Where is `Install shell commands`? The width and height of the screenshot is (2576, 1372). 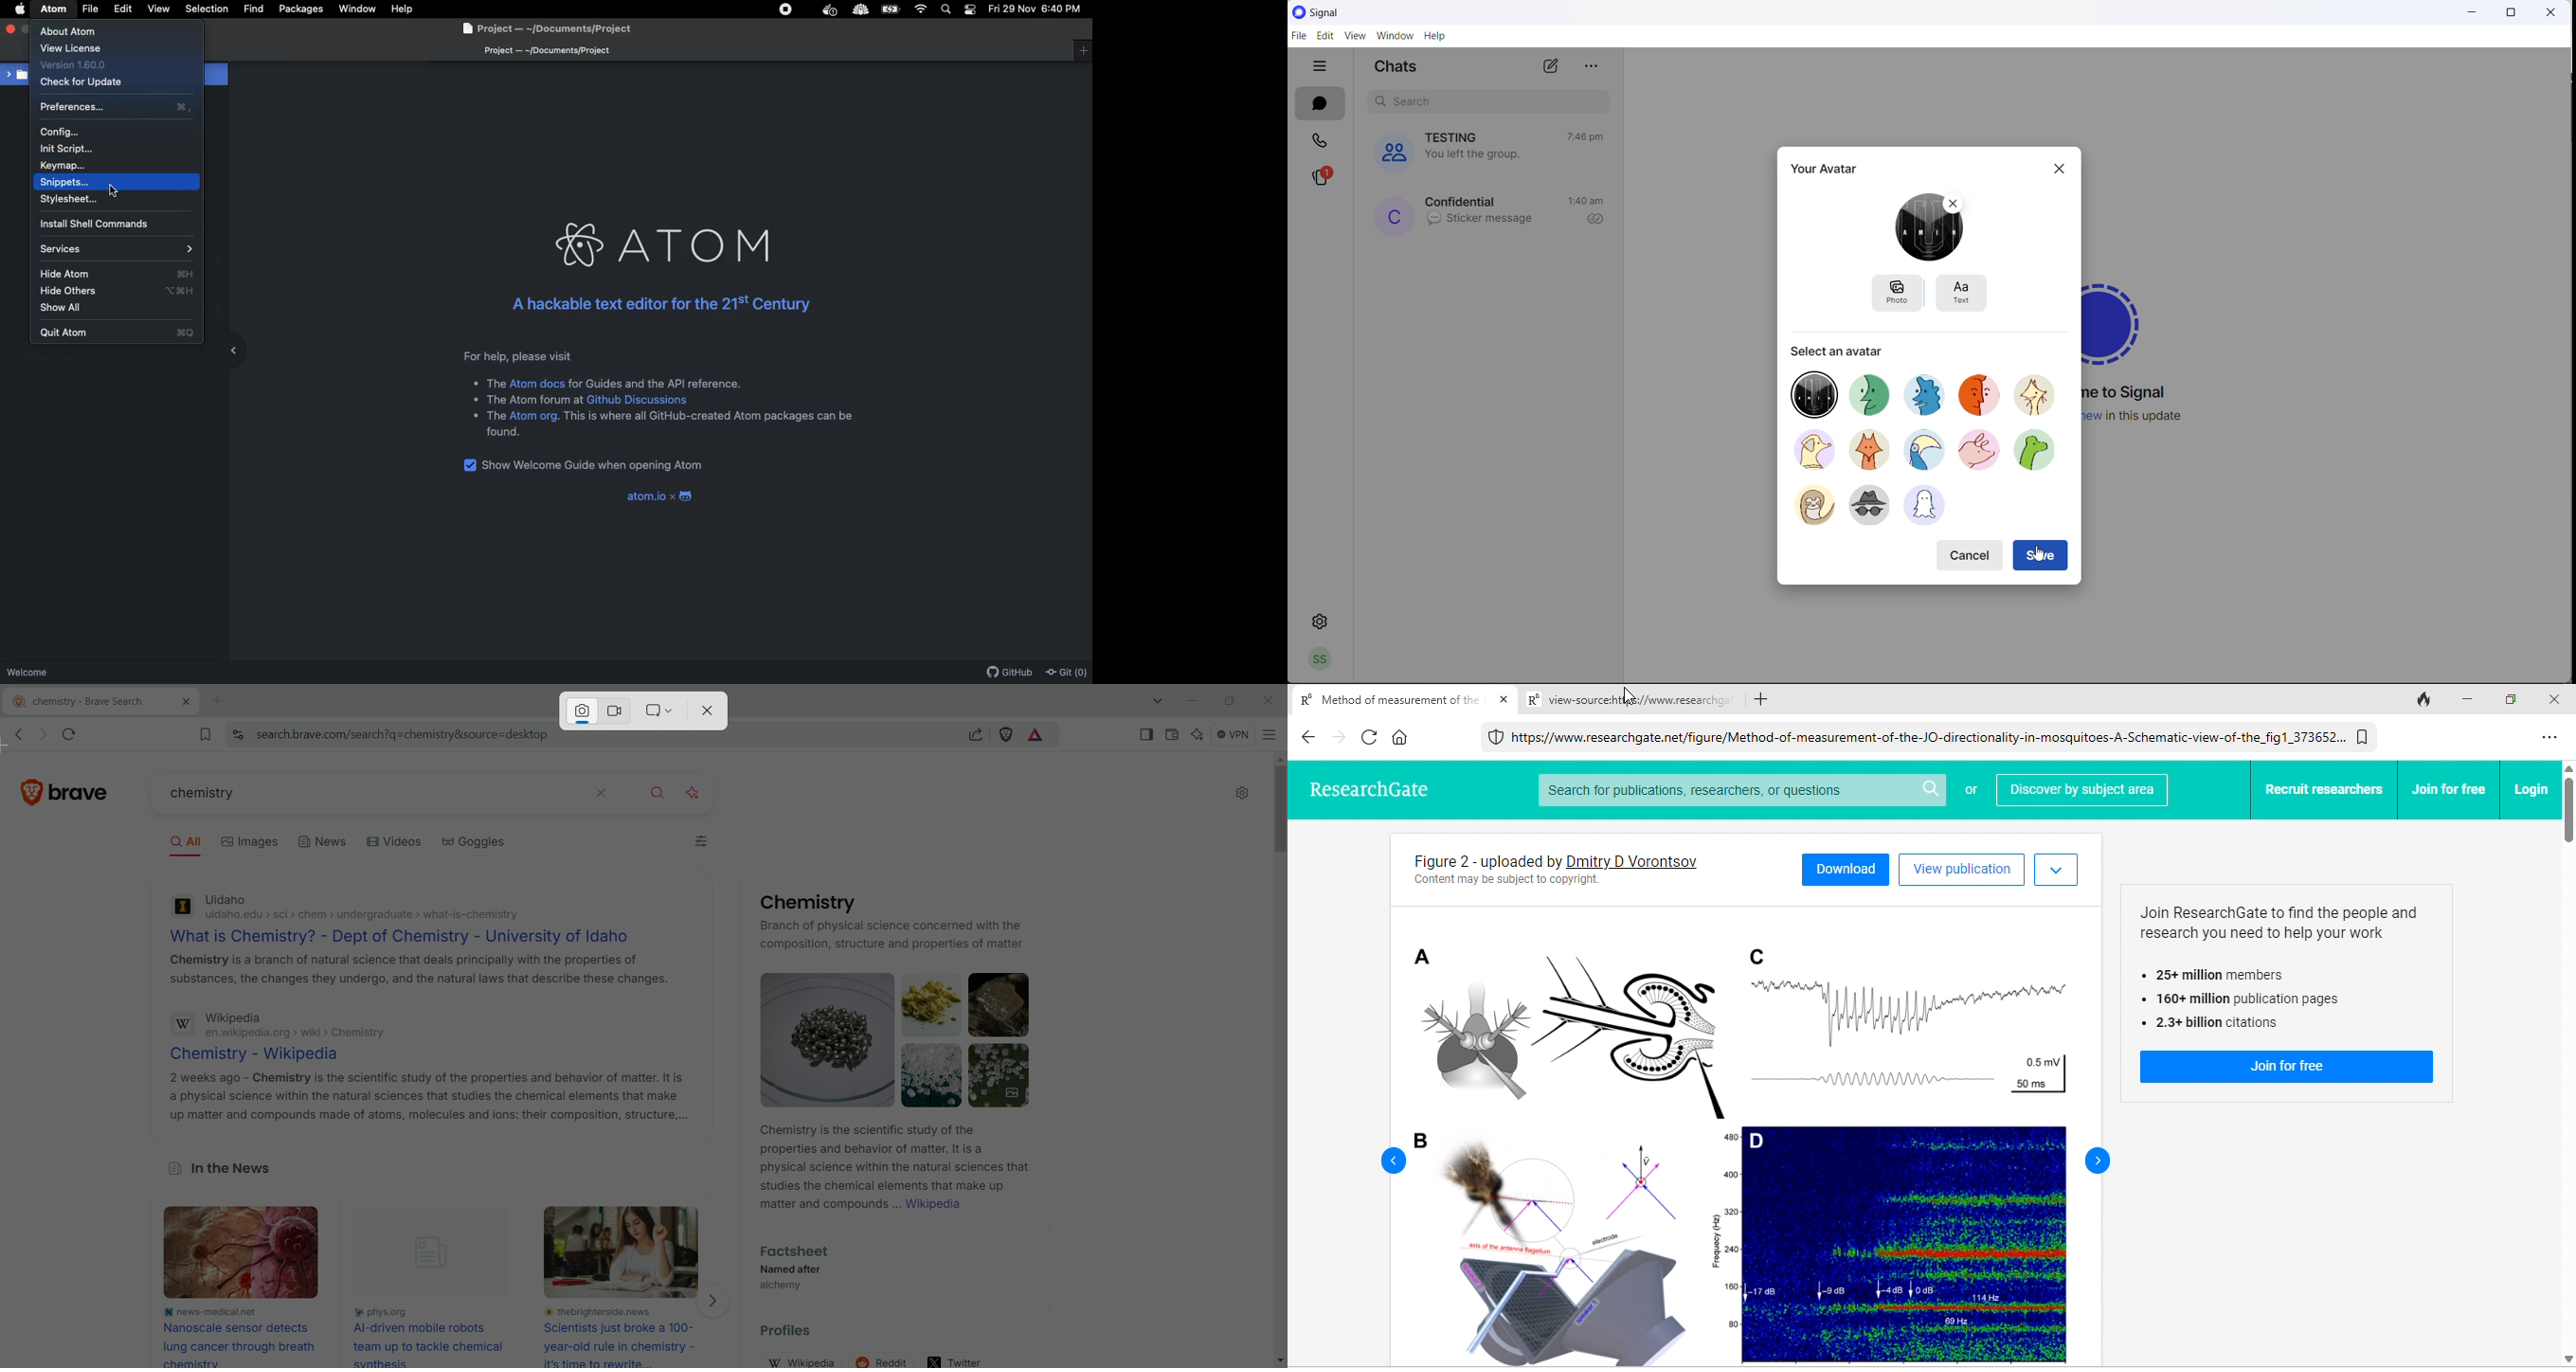
Install shell commands is located at coordinates (103, 223).